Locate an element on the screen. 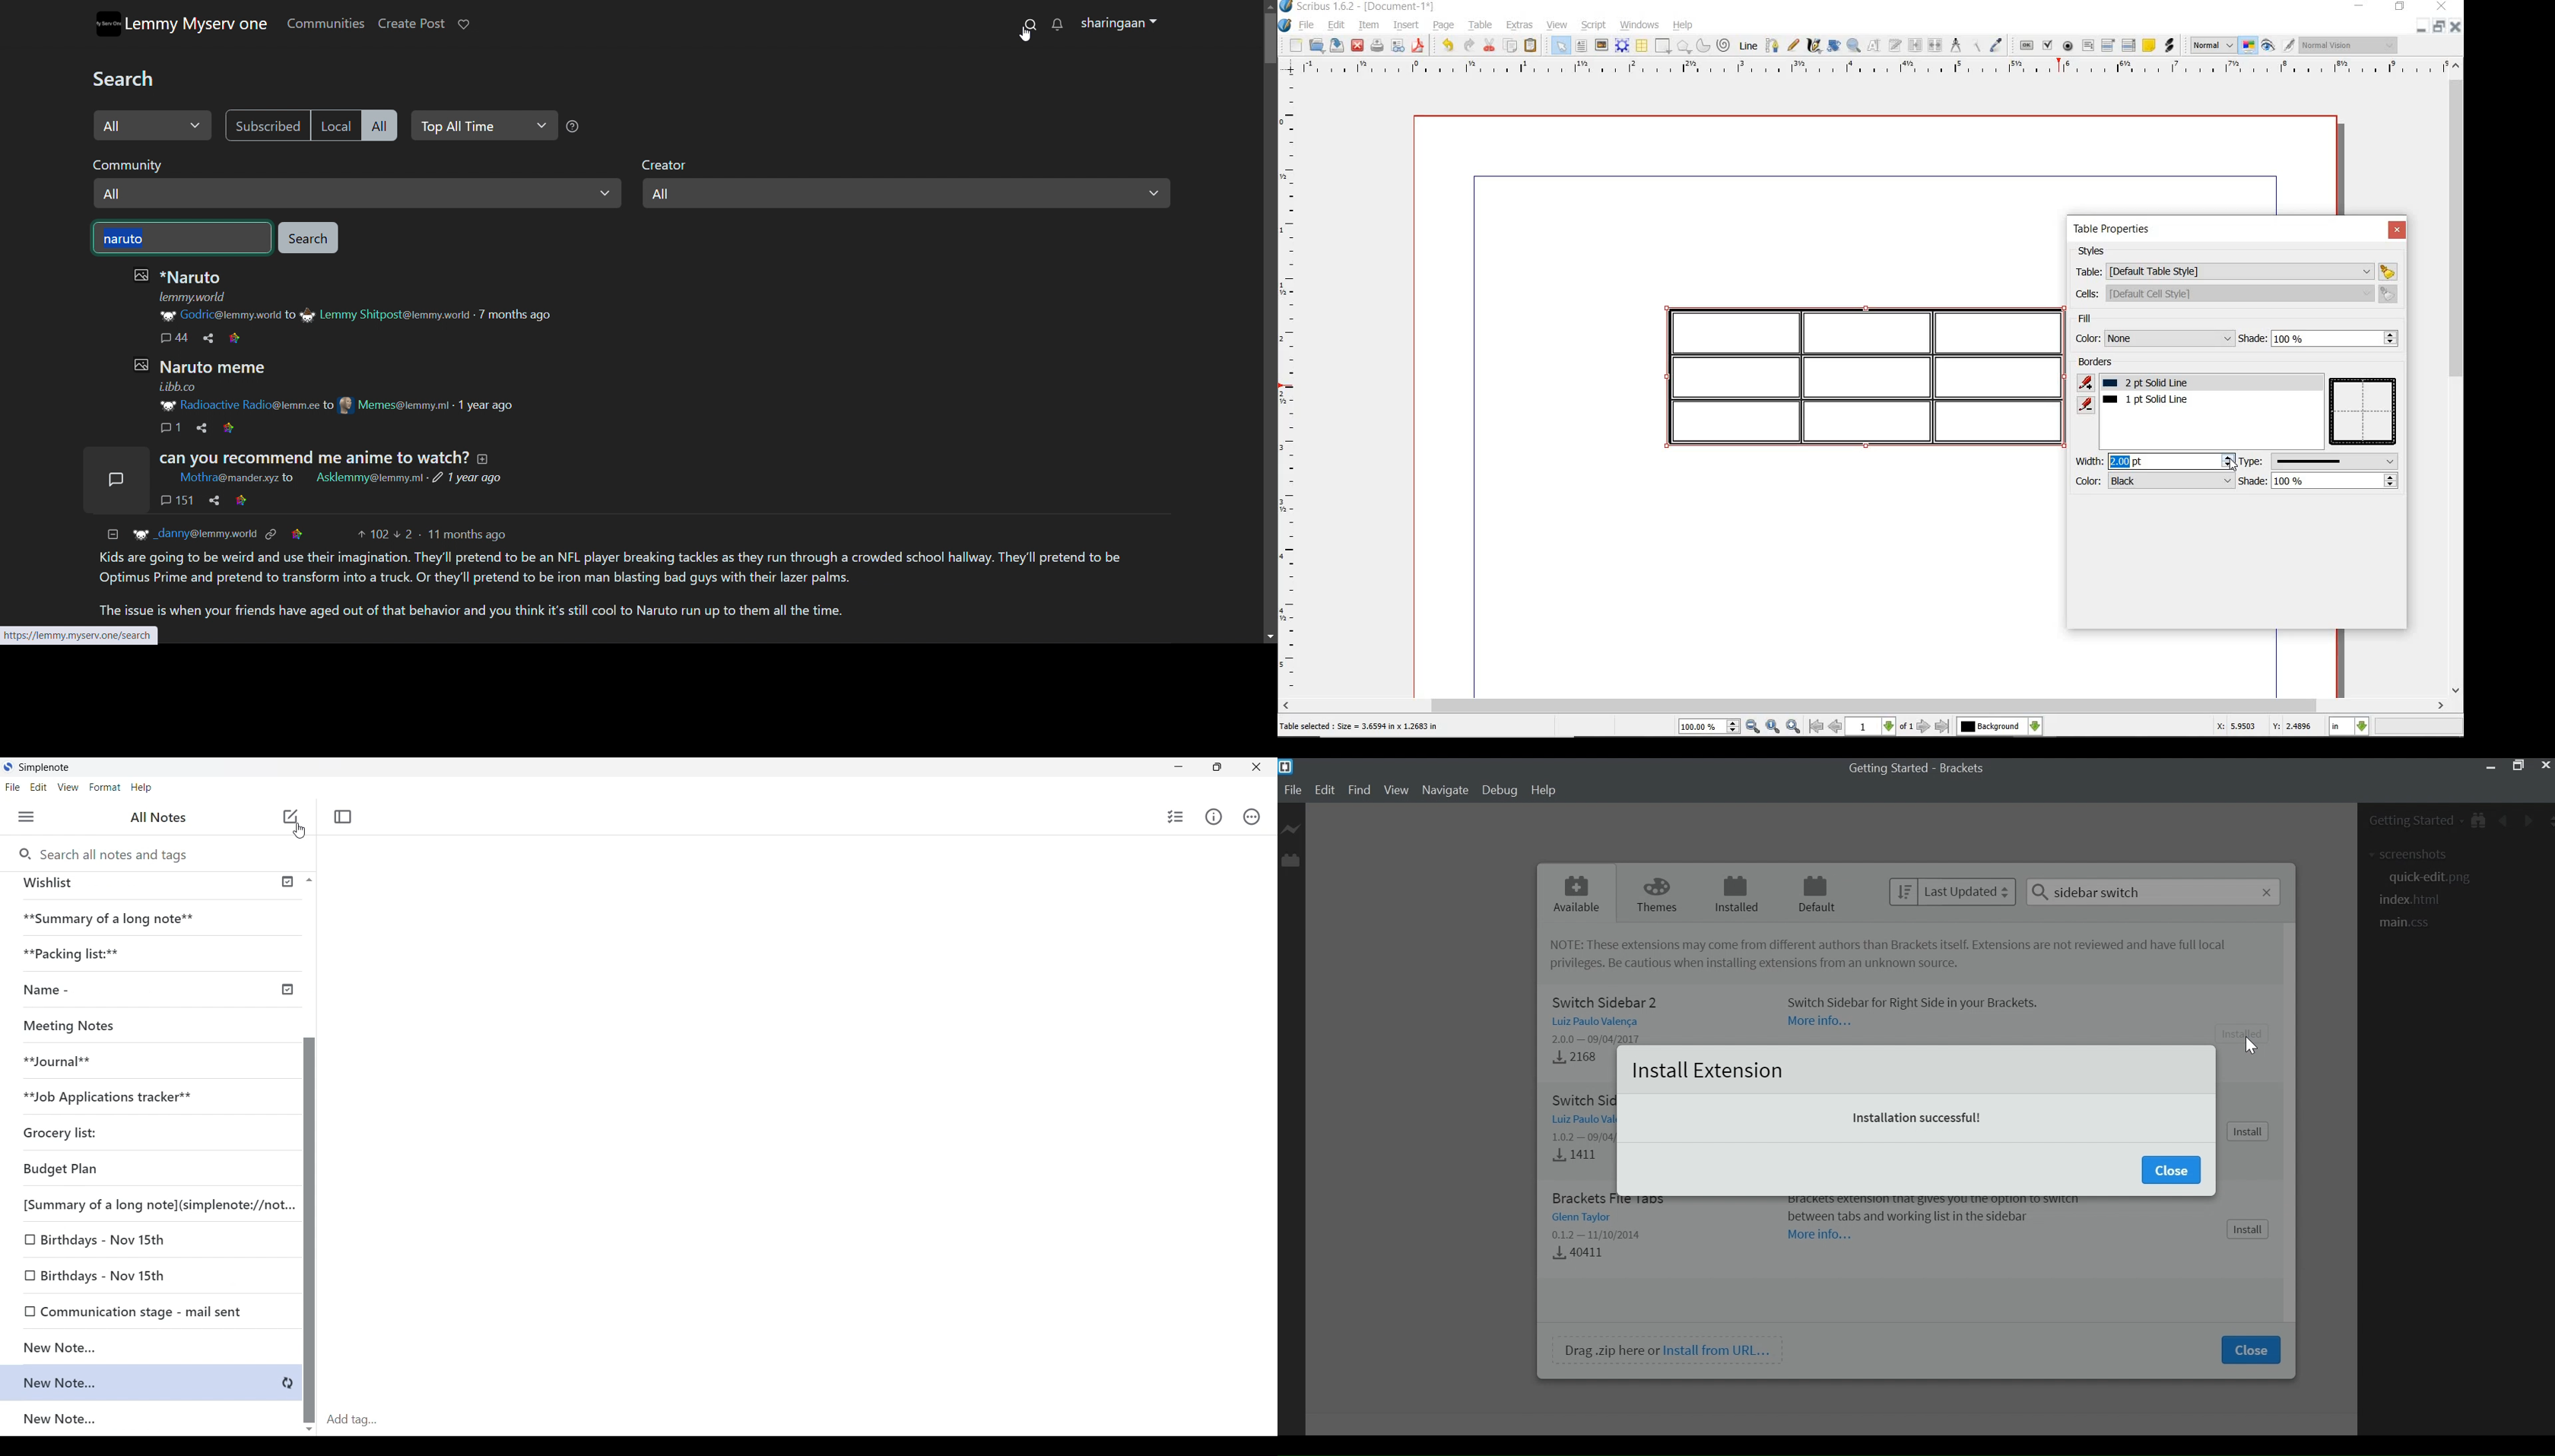  styles is located at coordinates (2096, 251).